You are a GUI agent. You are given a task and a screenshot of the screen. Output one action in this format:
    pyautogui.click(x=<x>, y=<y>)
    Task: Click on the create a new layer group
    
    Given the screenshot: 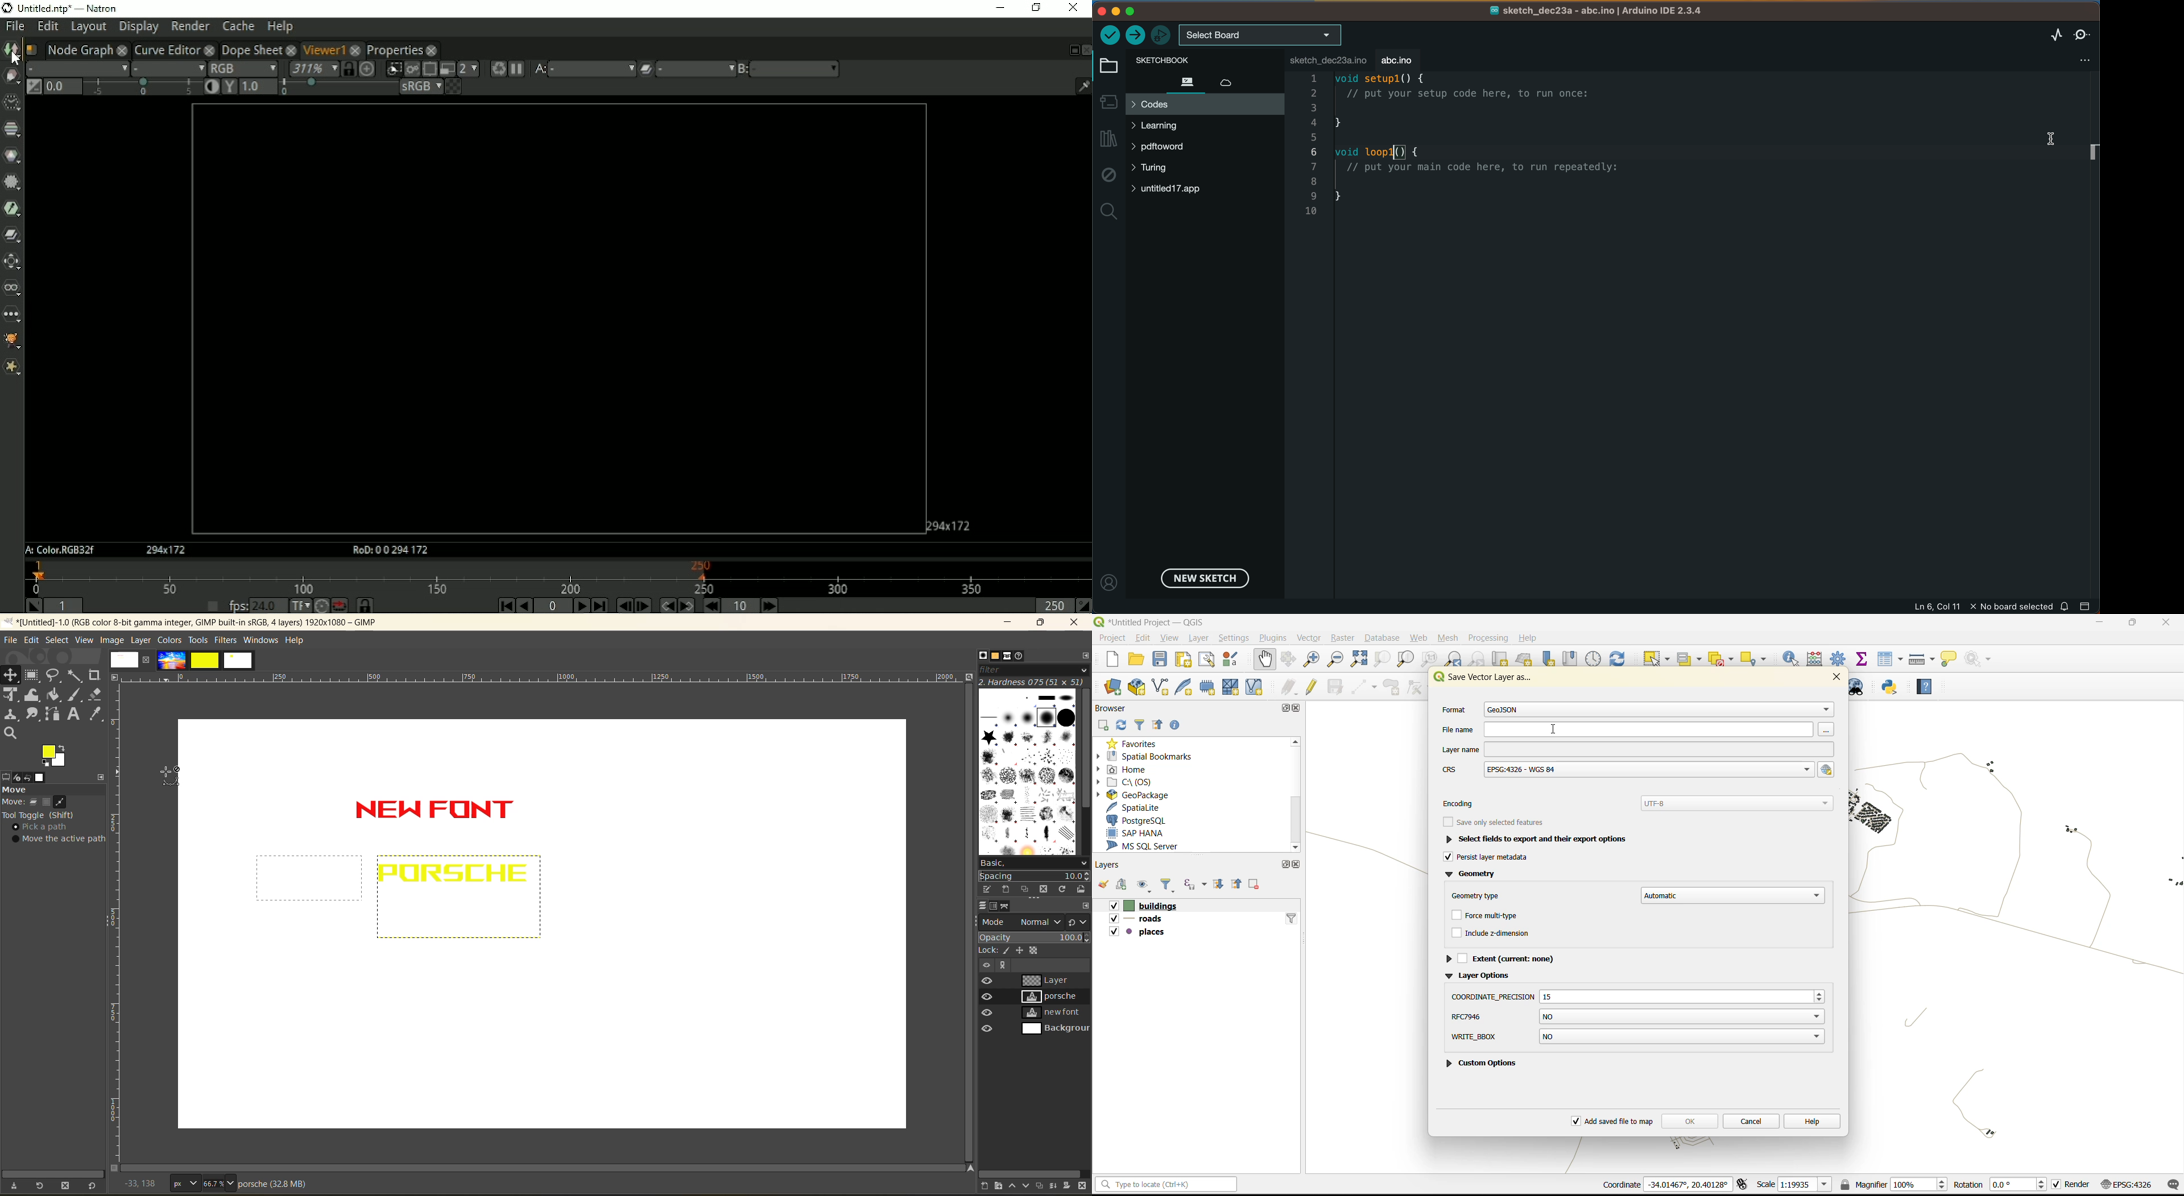 What is the action you would take?
    pyautogui.click(x=995, y=1187)
    